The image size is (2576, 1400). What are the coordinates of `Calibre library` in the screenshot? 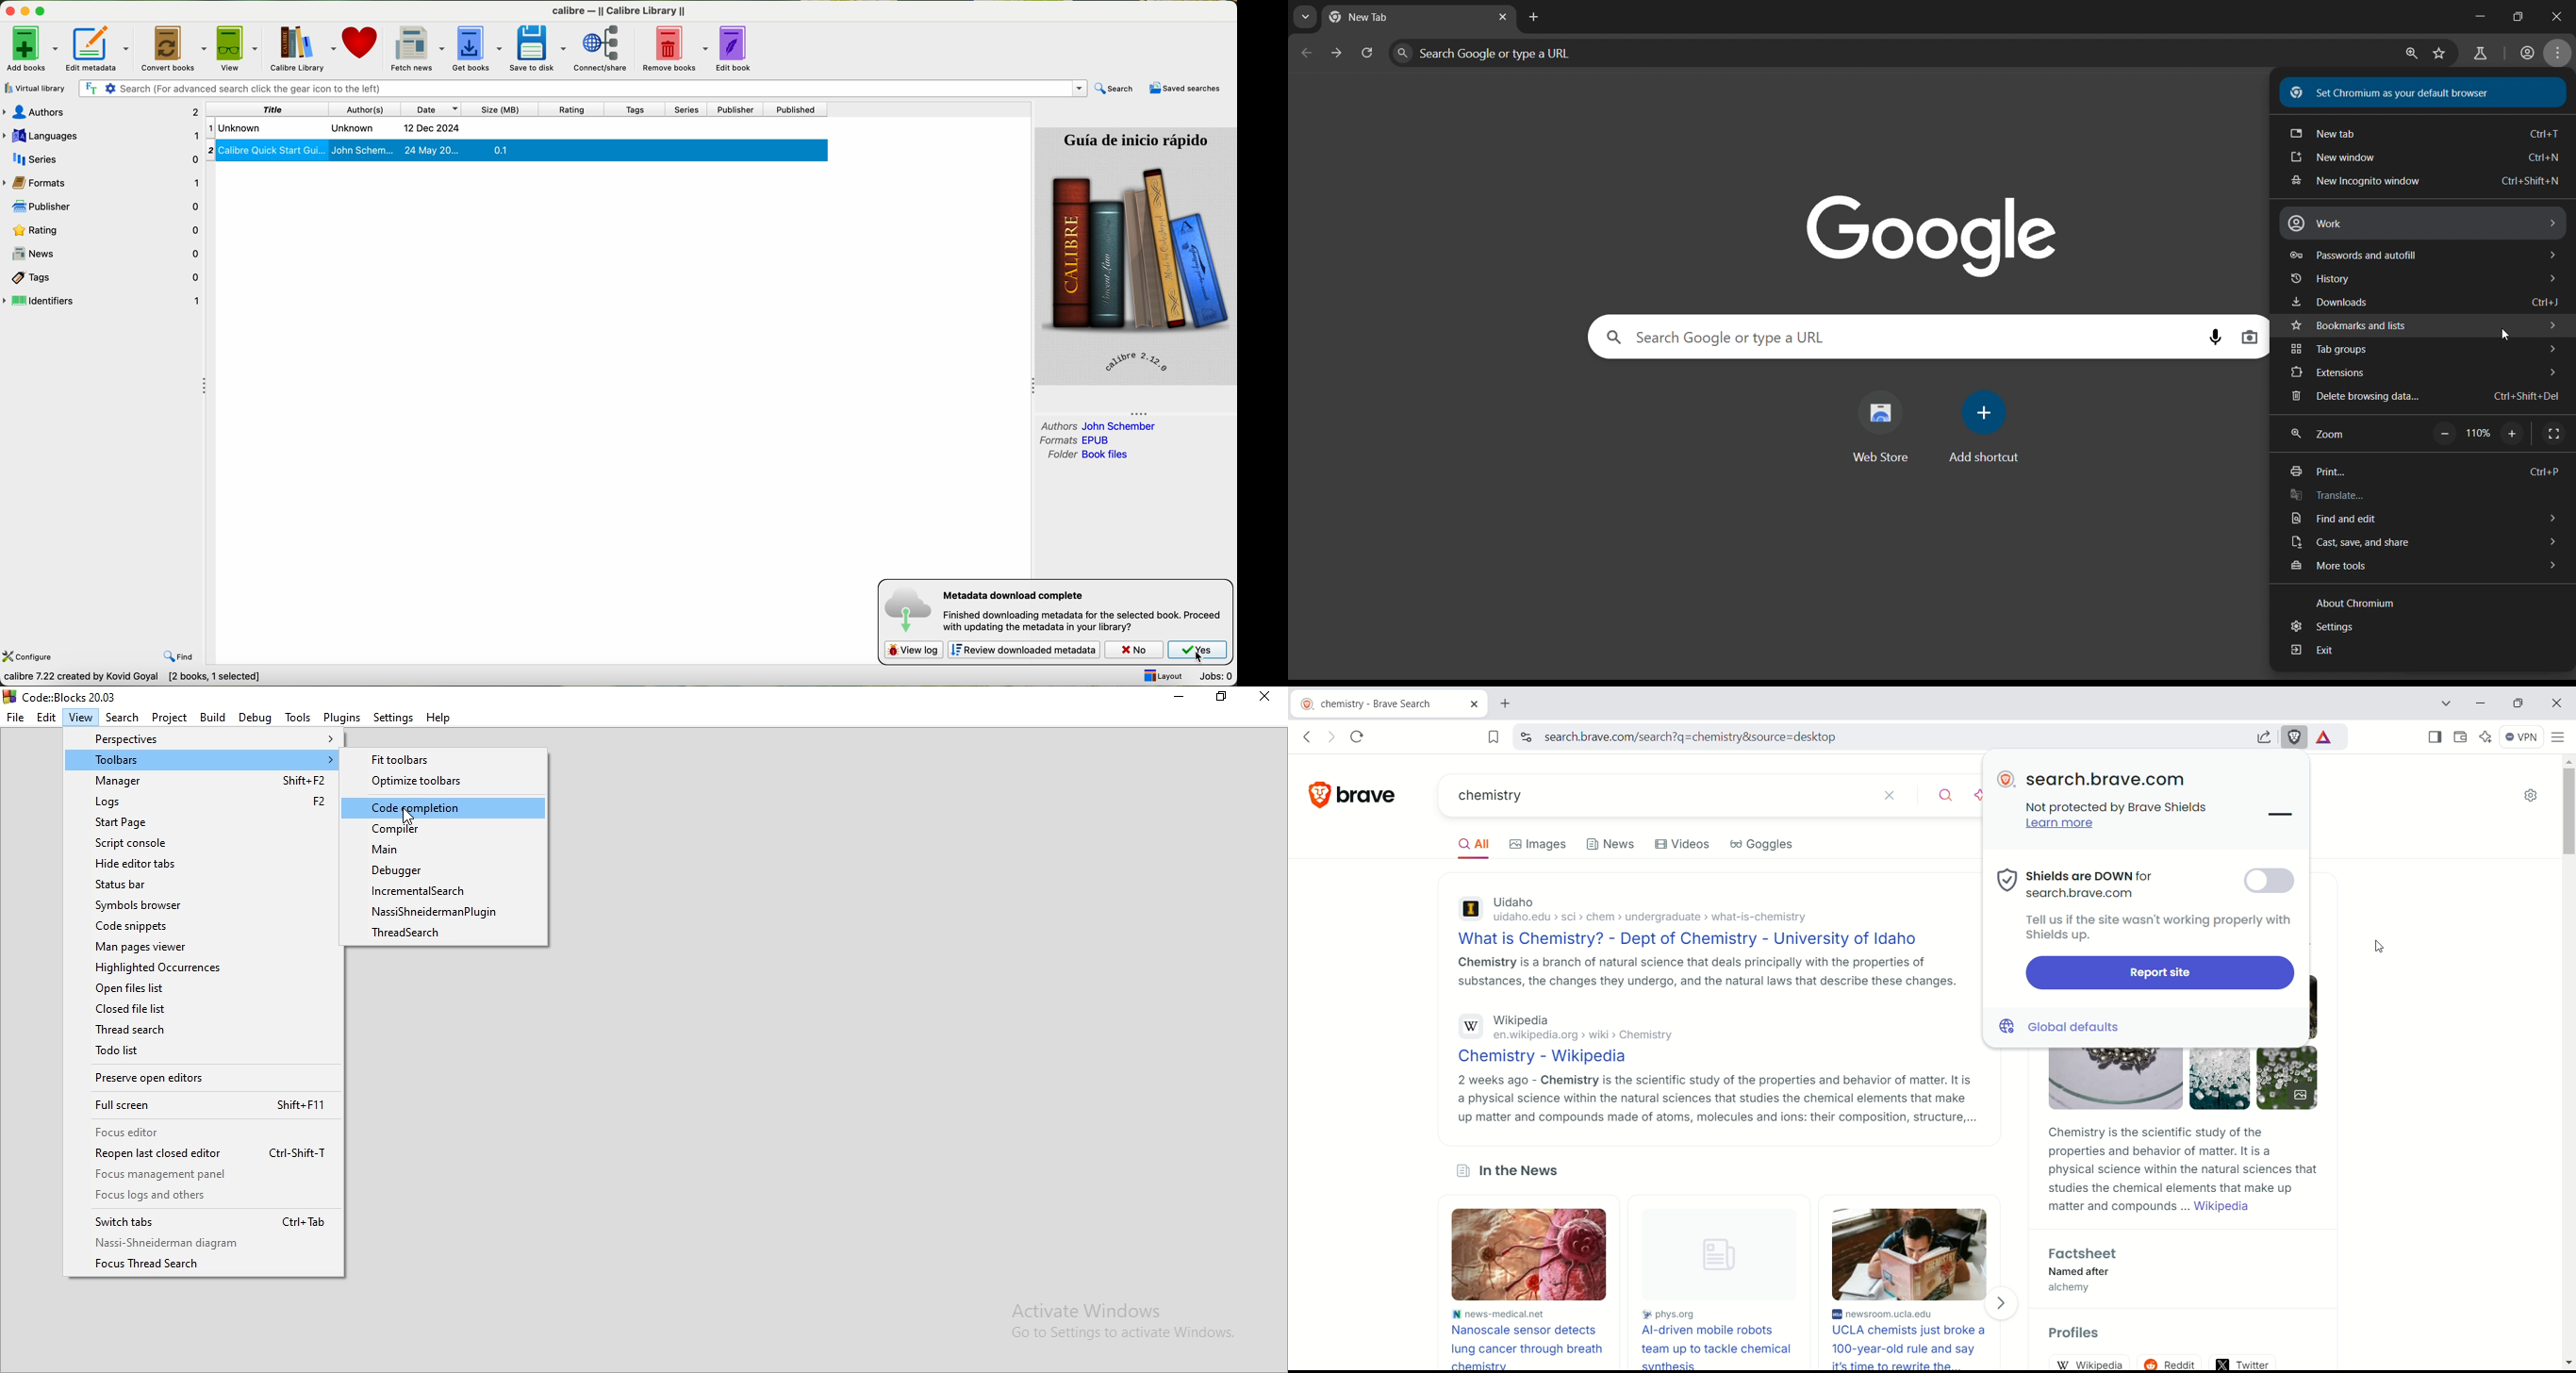 It's located at (304, 47).